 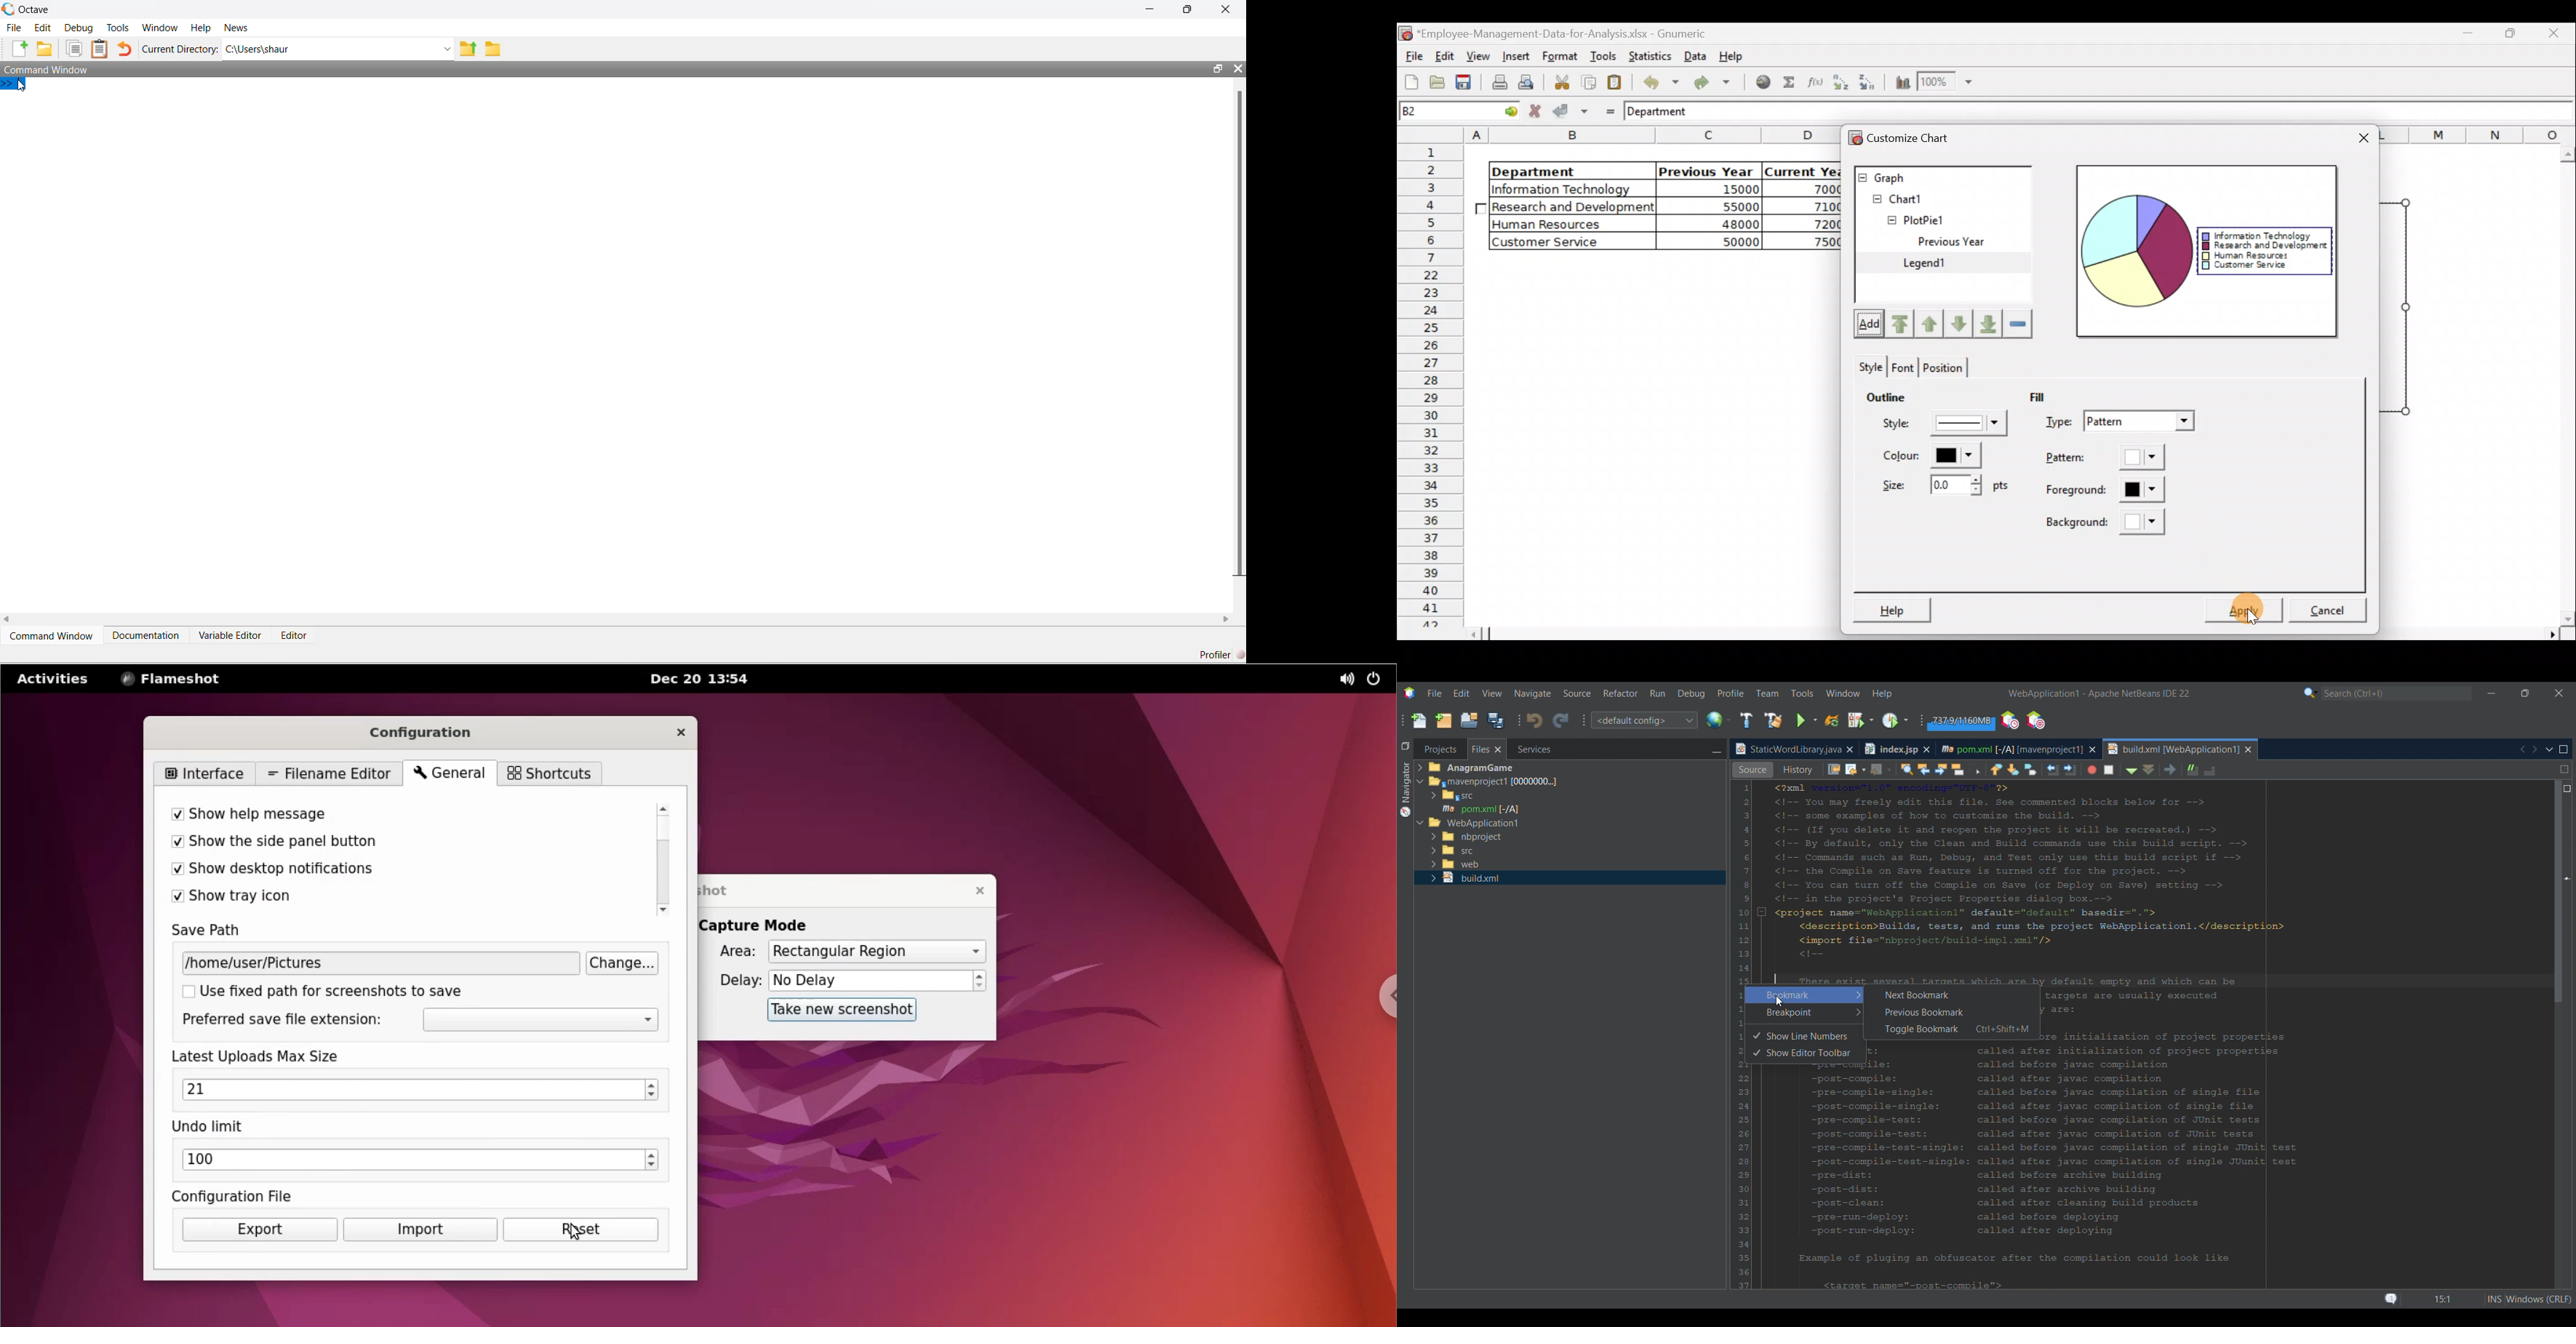 I want to click on Forward options, so click(x=1988, y=769).